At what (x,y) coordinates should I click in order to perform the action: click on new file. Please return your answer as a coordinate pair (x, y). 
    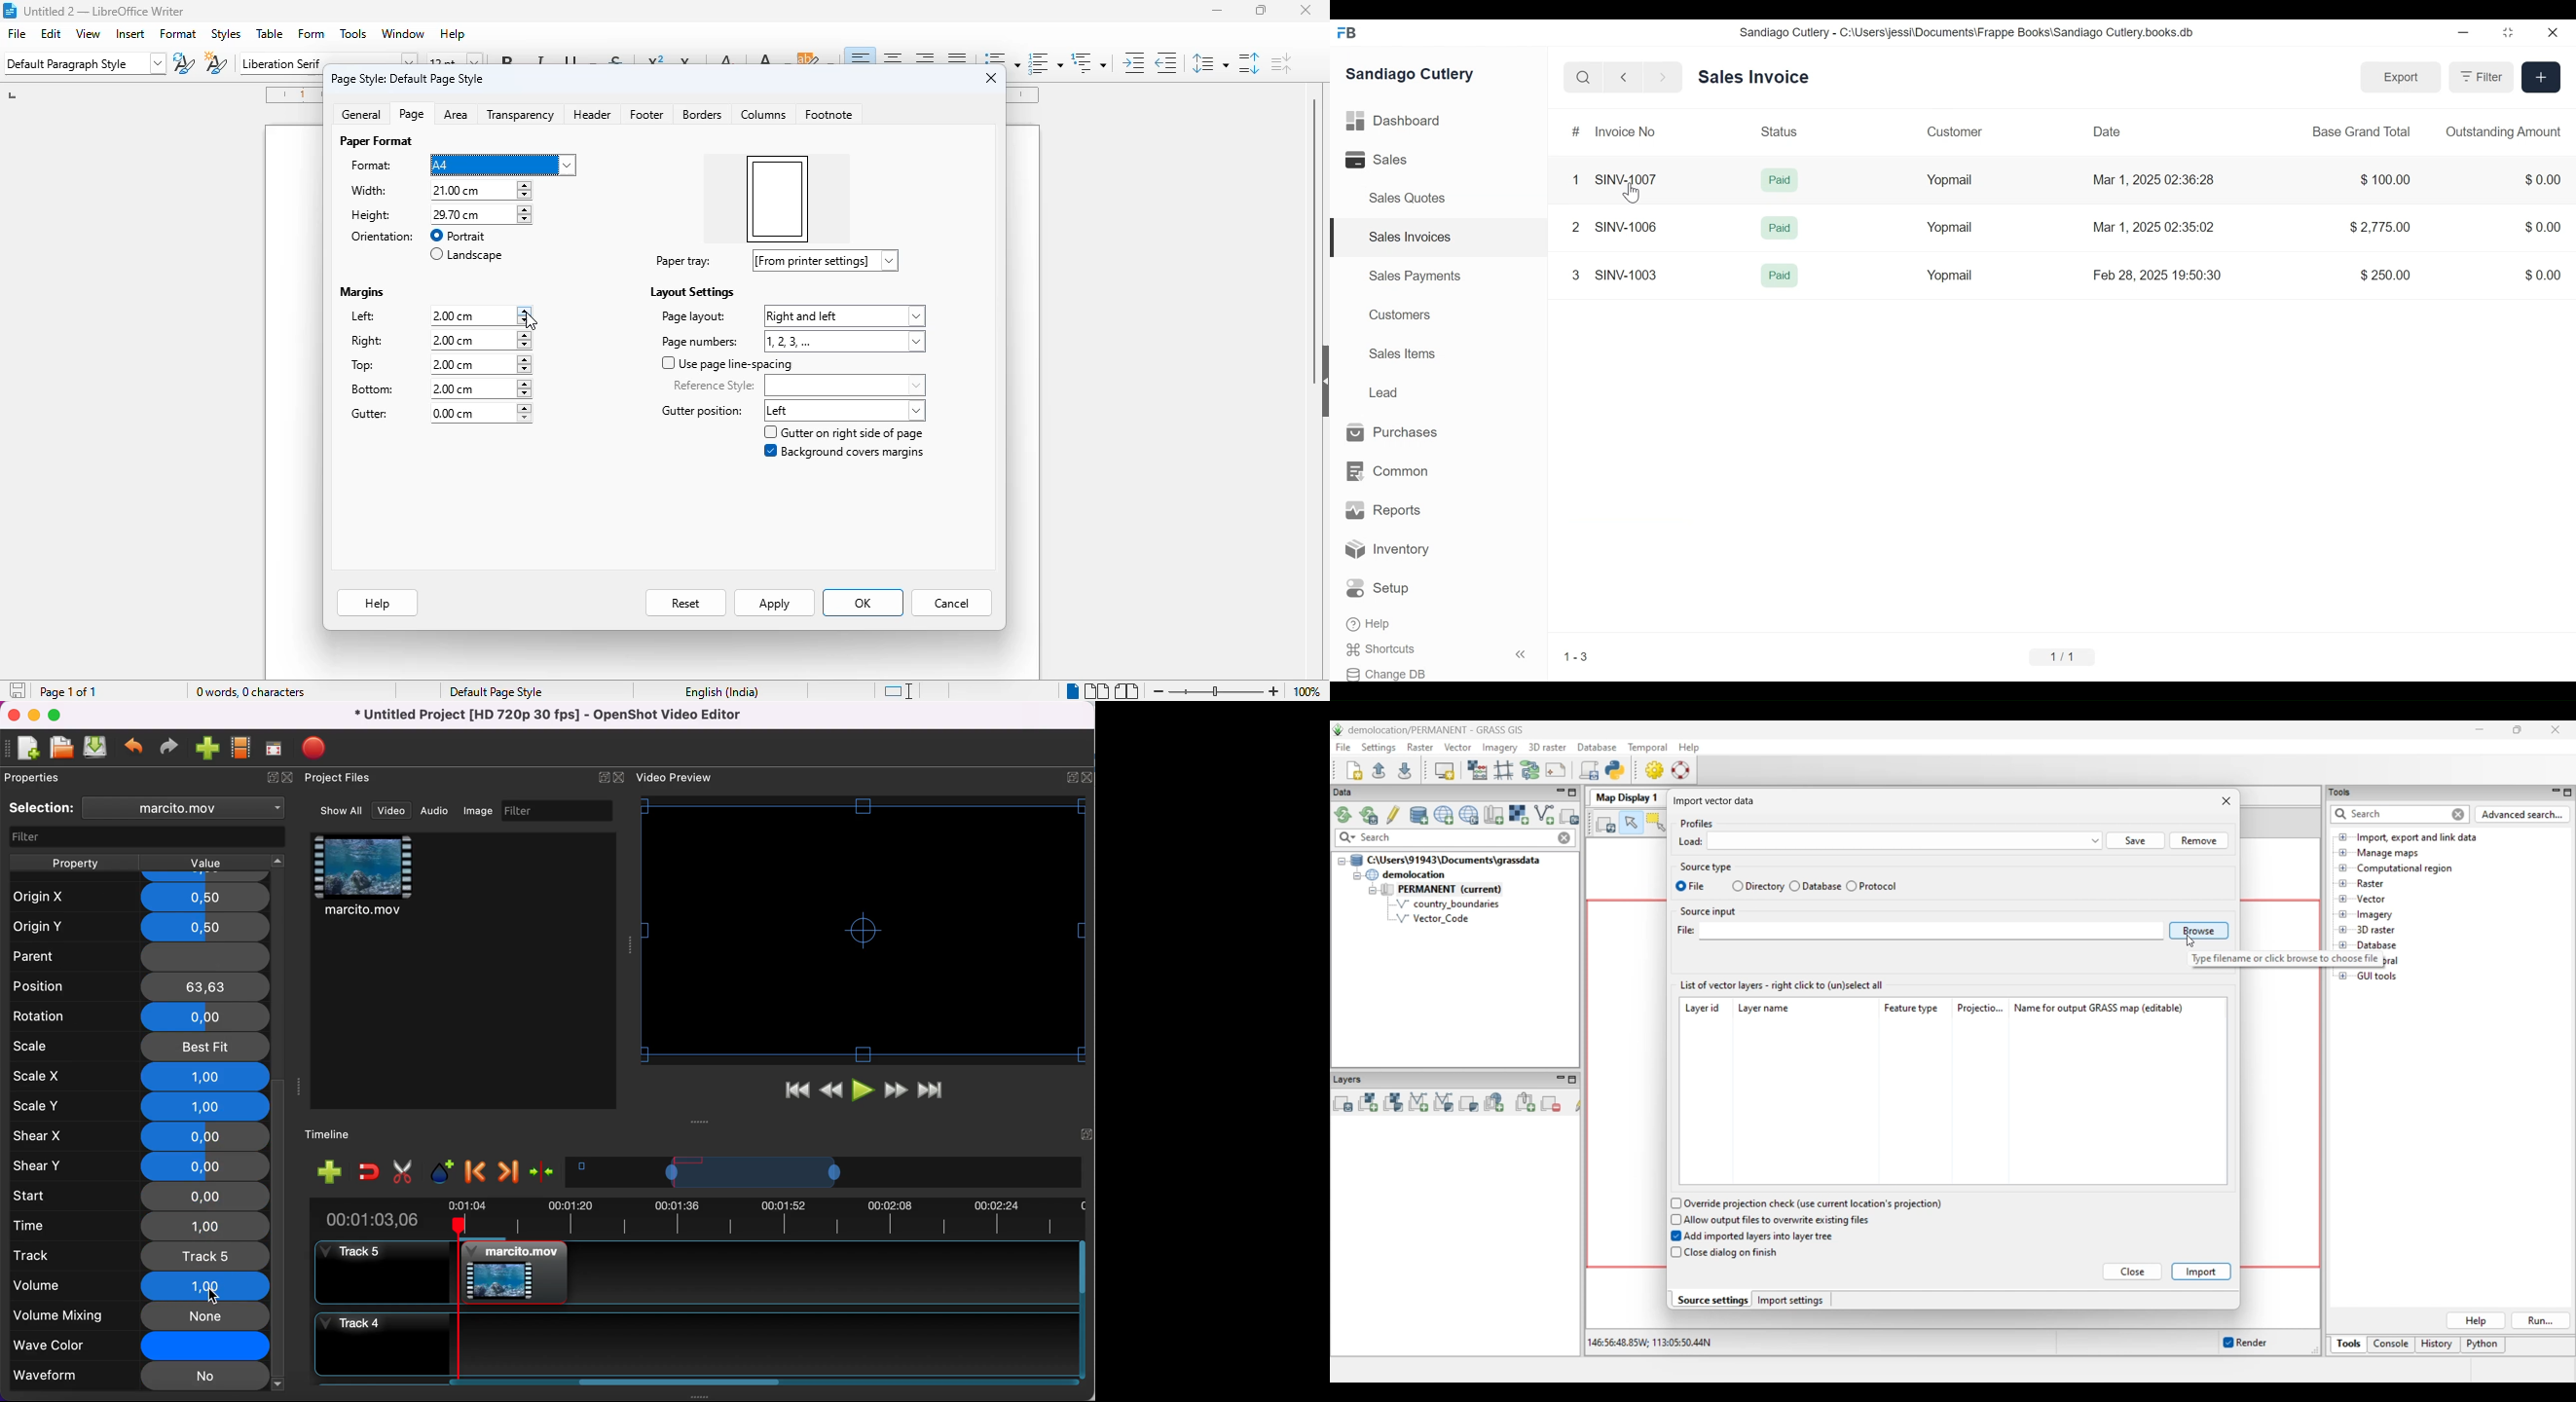
    Looking at the image, I should click on (24, 749).